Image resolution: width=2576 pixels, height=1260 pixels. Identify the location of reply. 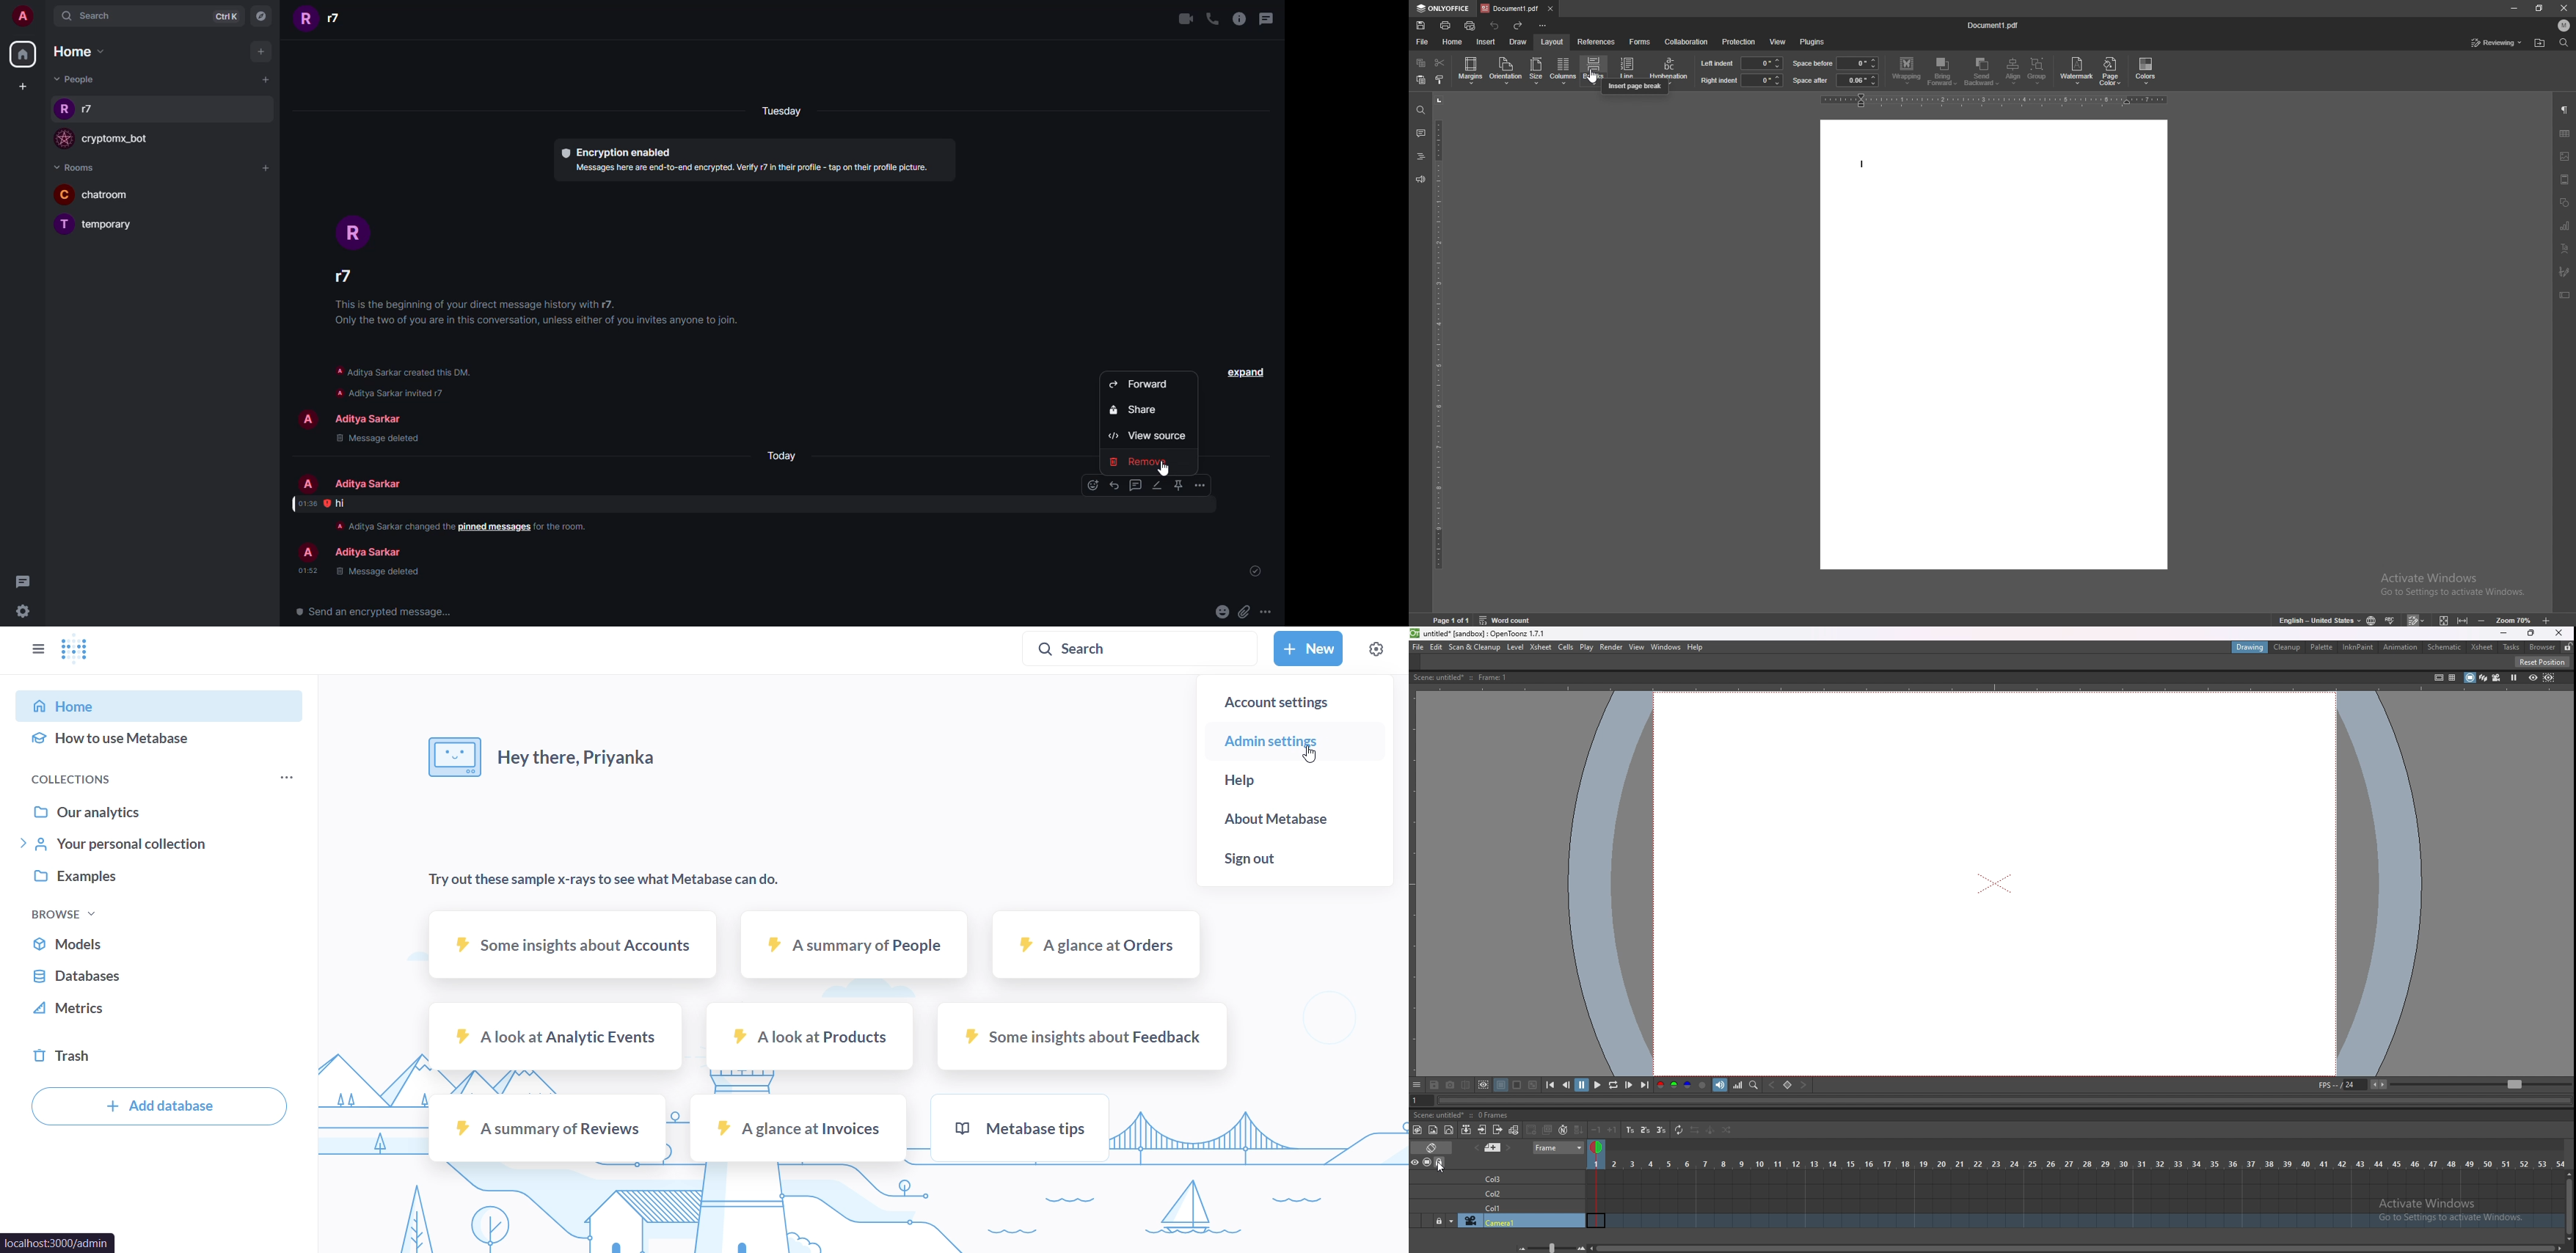
(1114, 485).